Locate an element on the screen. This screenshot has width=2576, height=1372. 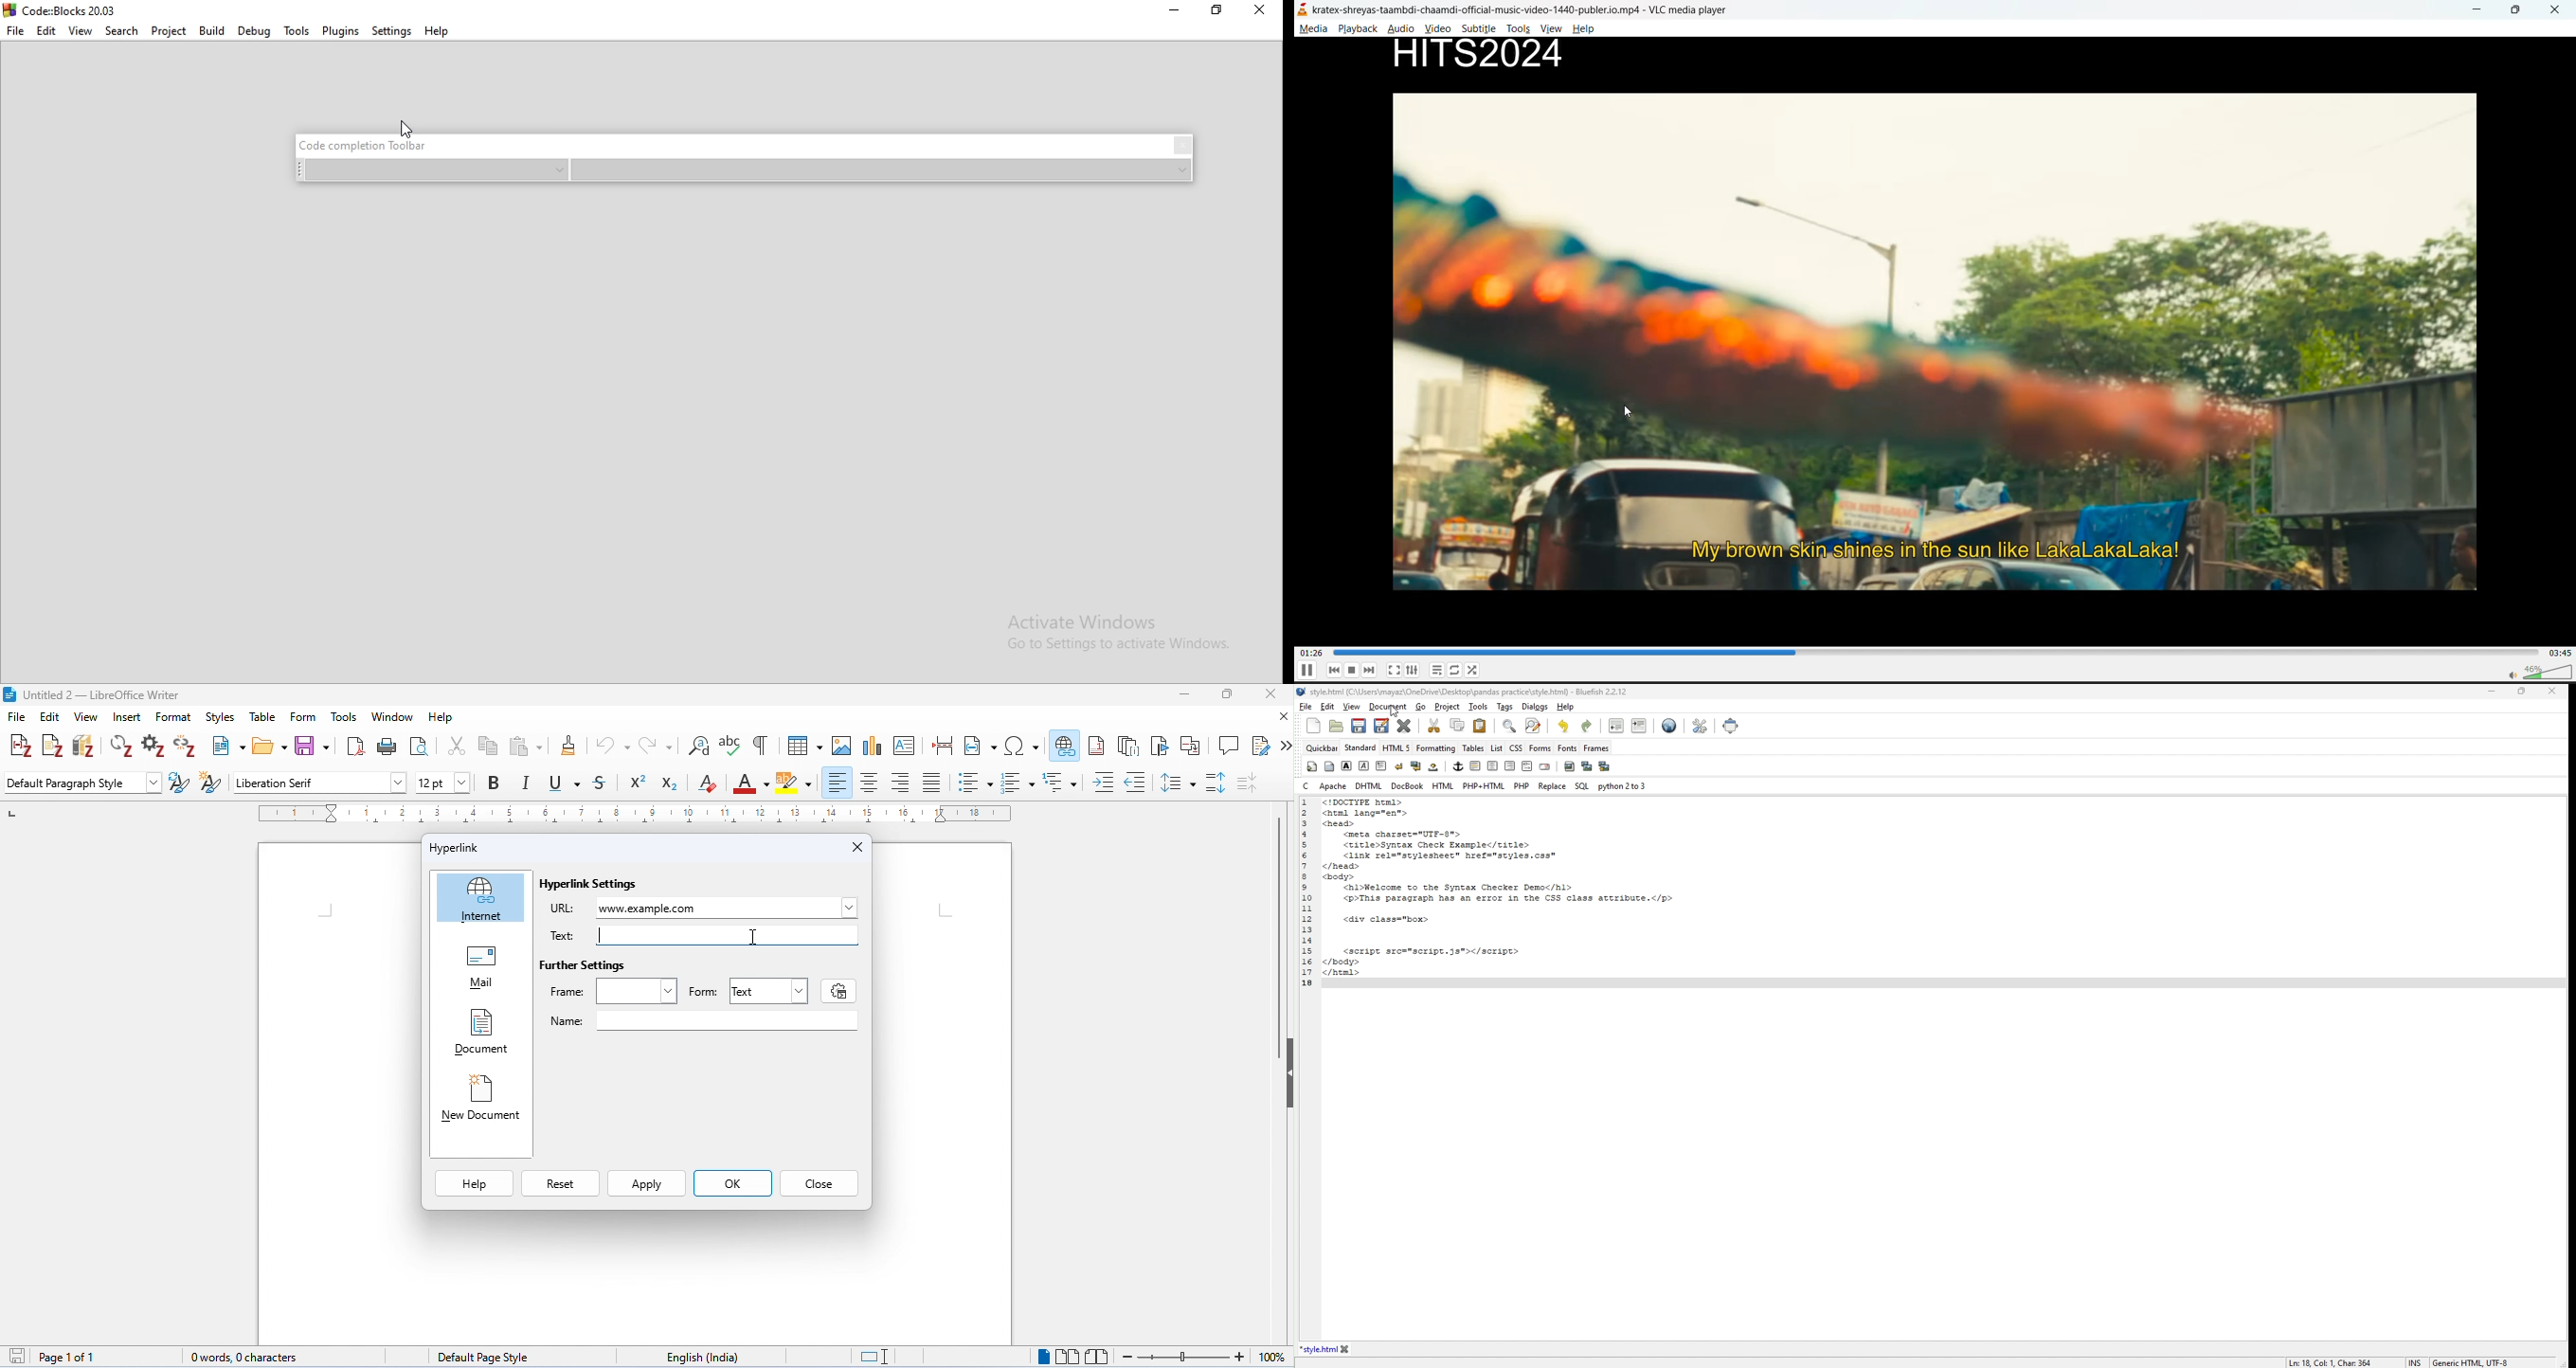
logo is located at coordinates (63, 9).